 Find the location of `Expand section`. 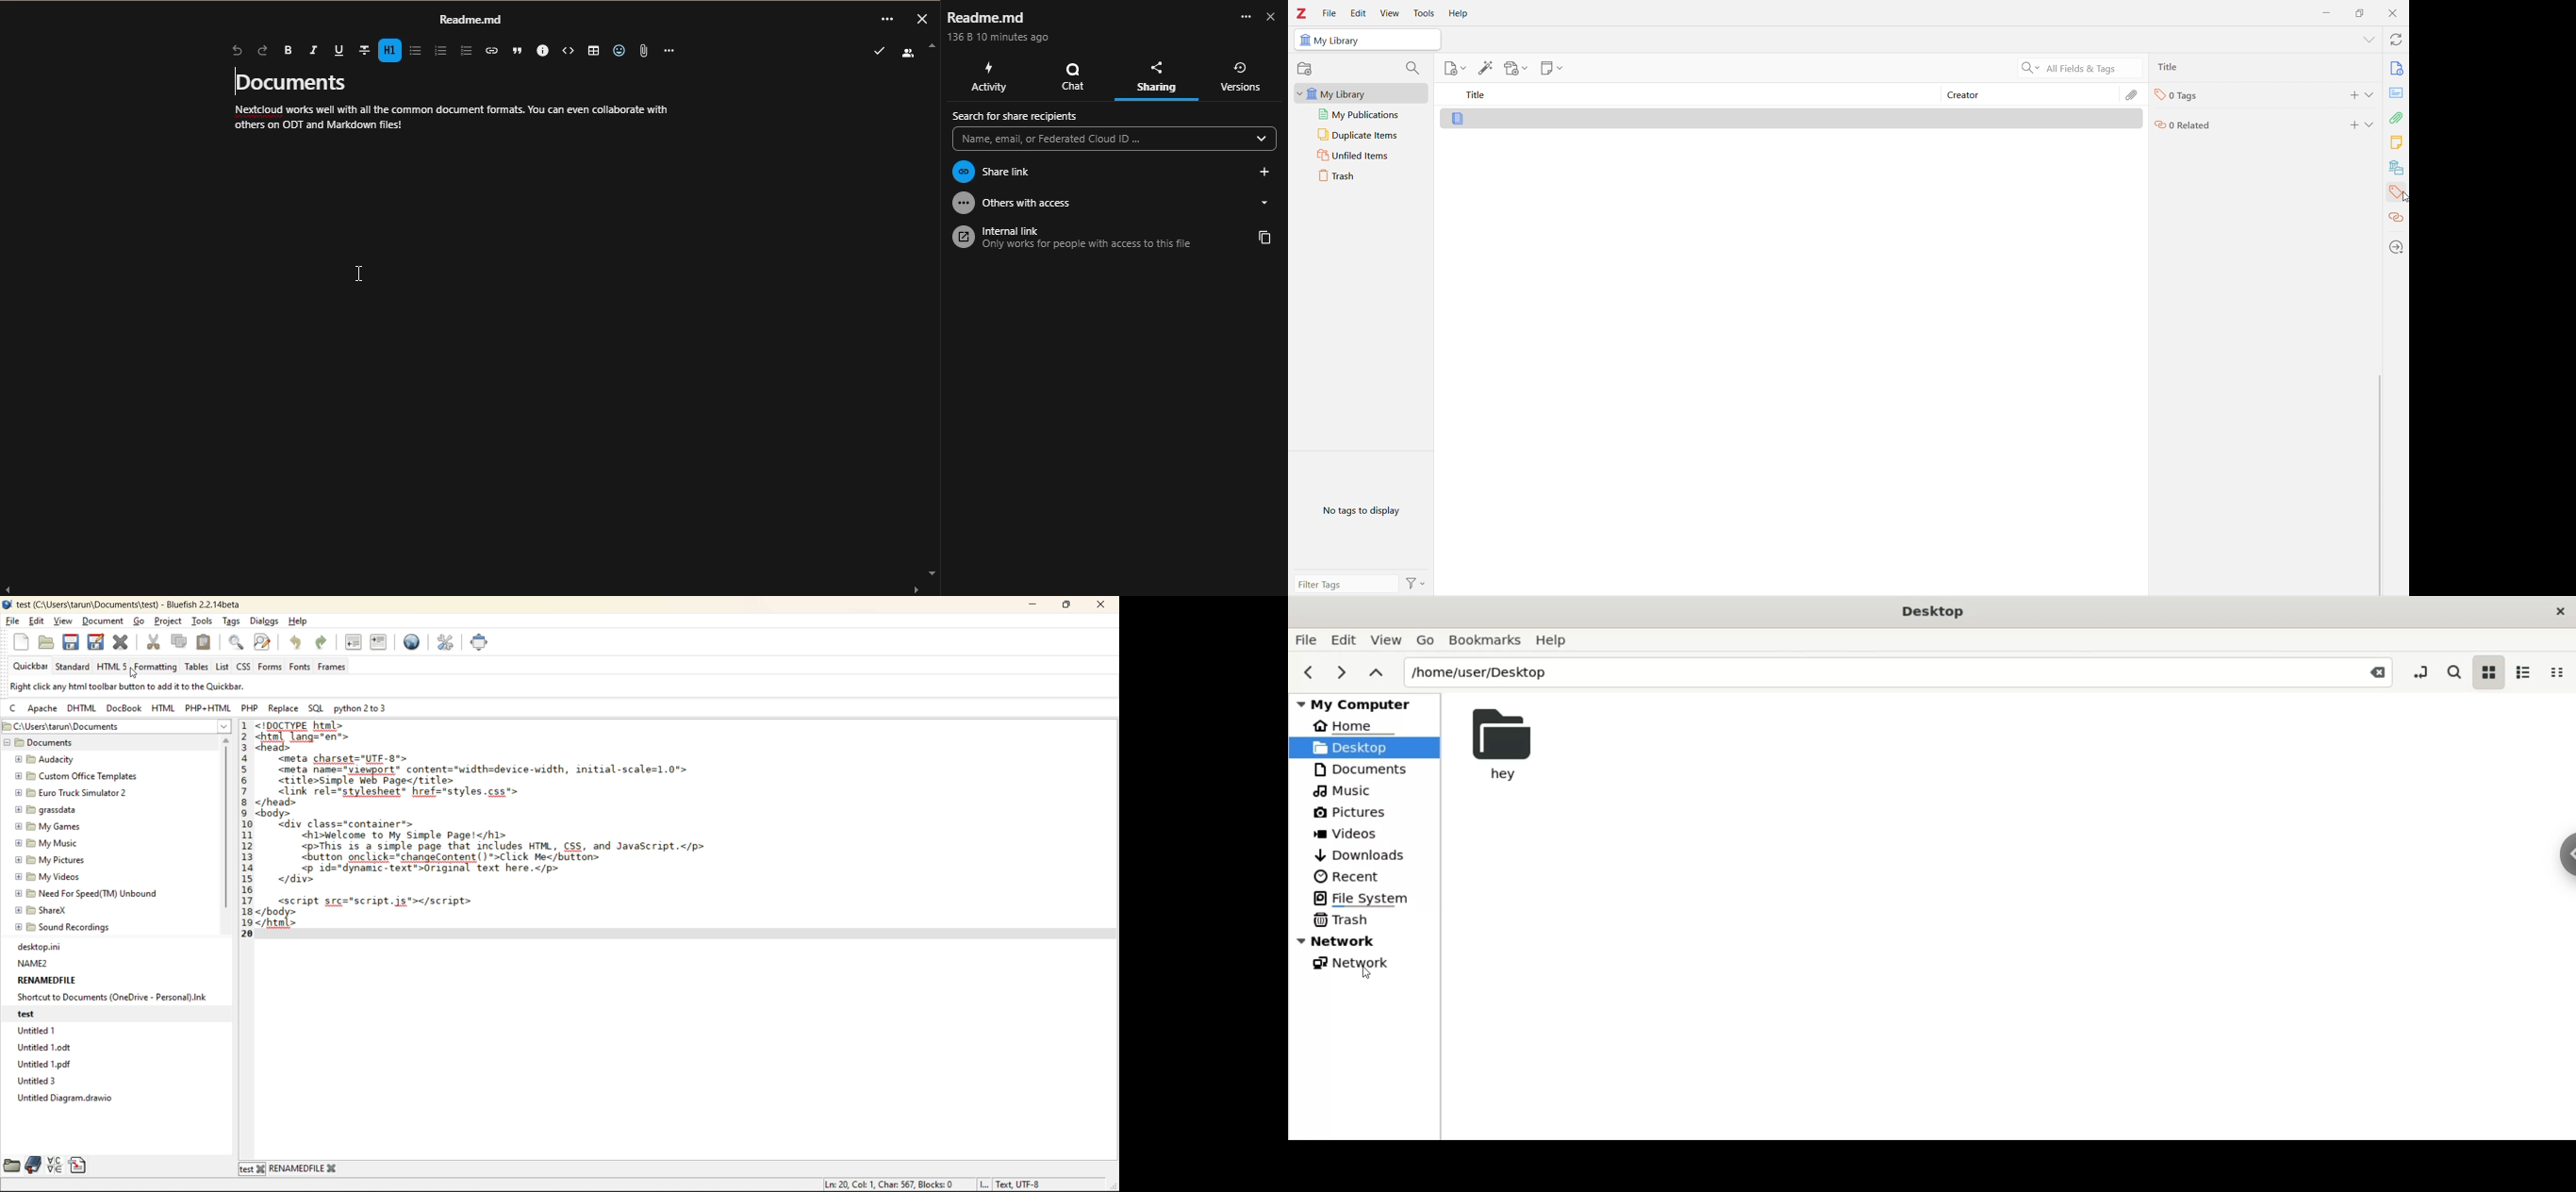

Expand section is located at coordinates (2372, 98).